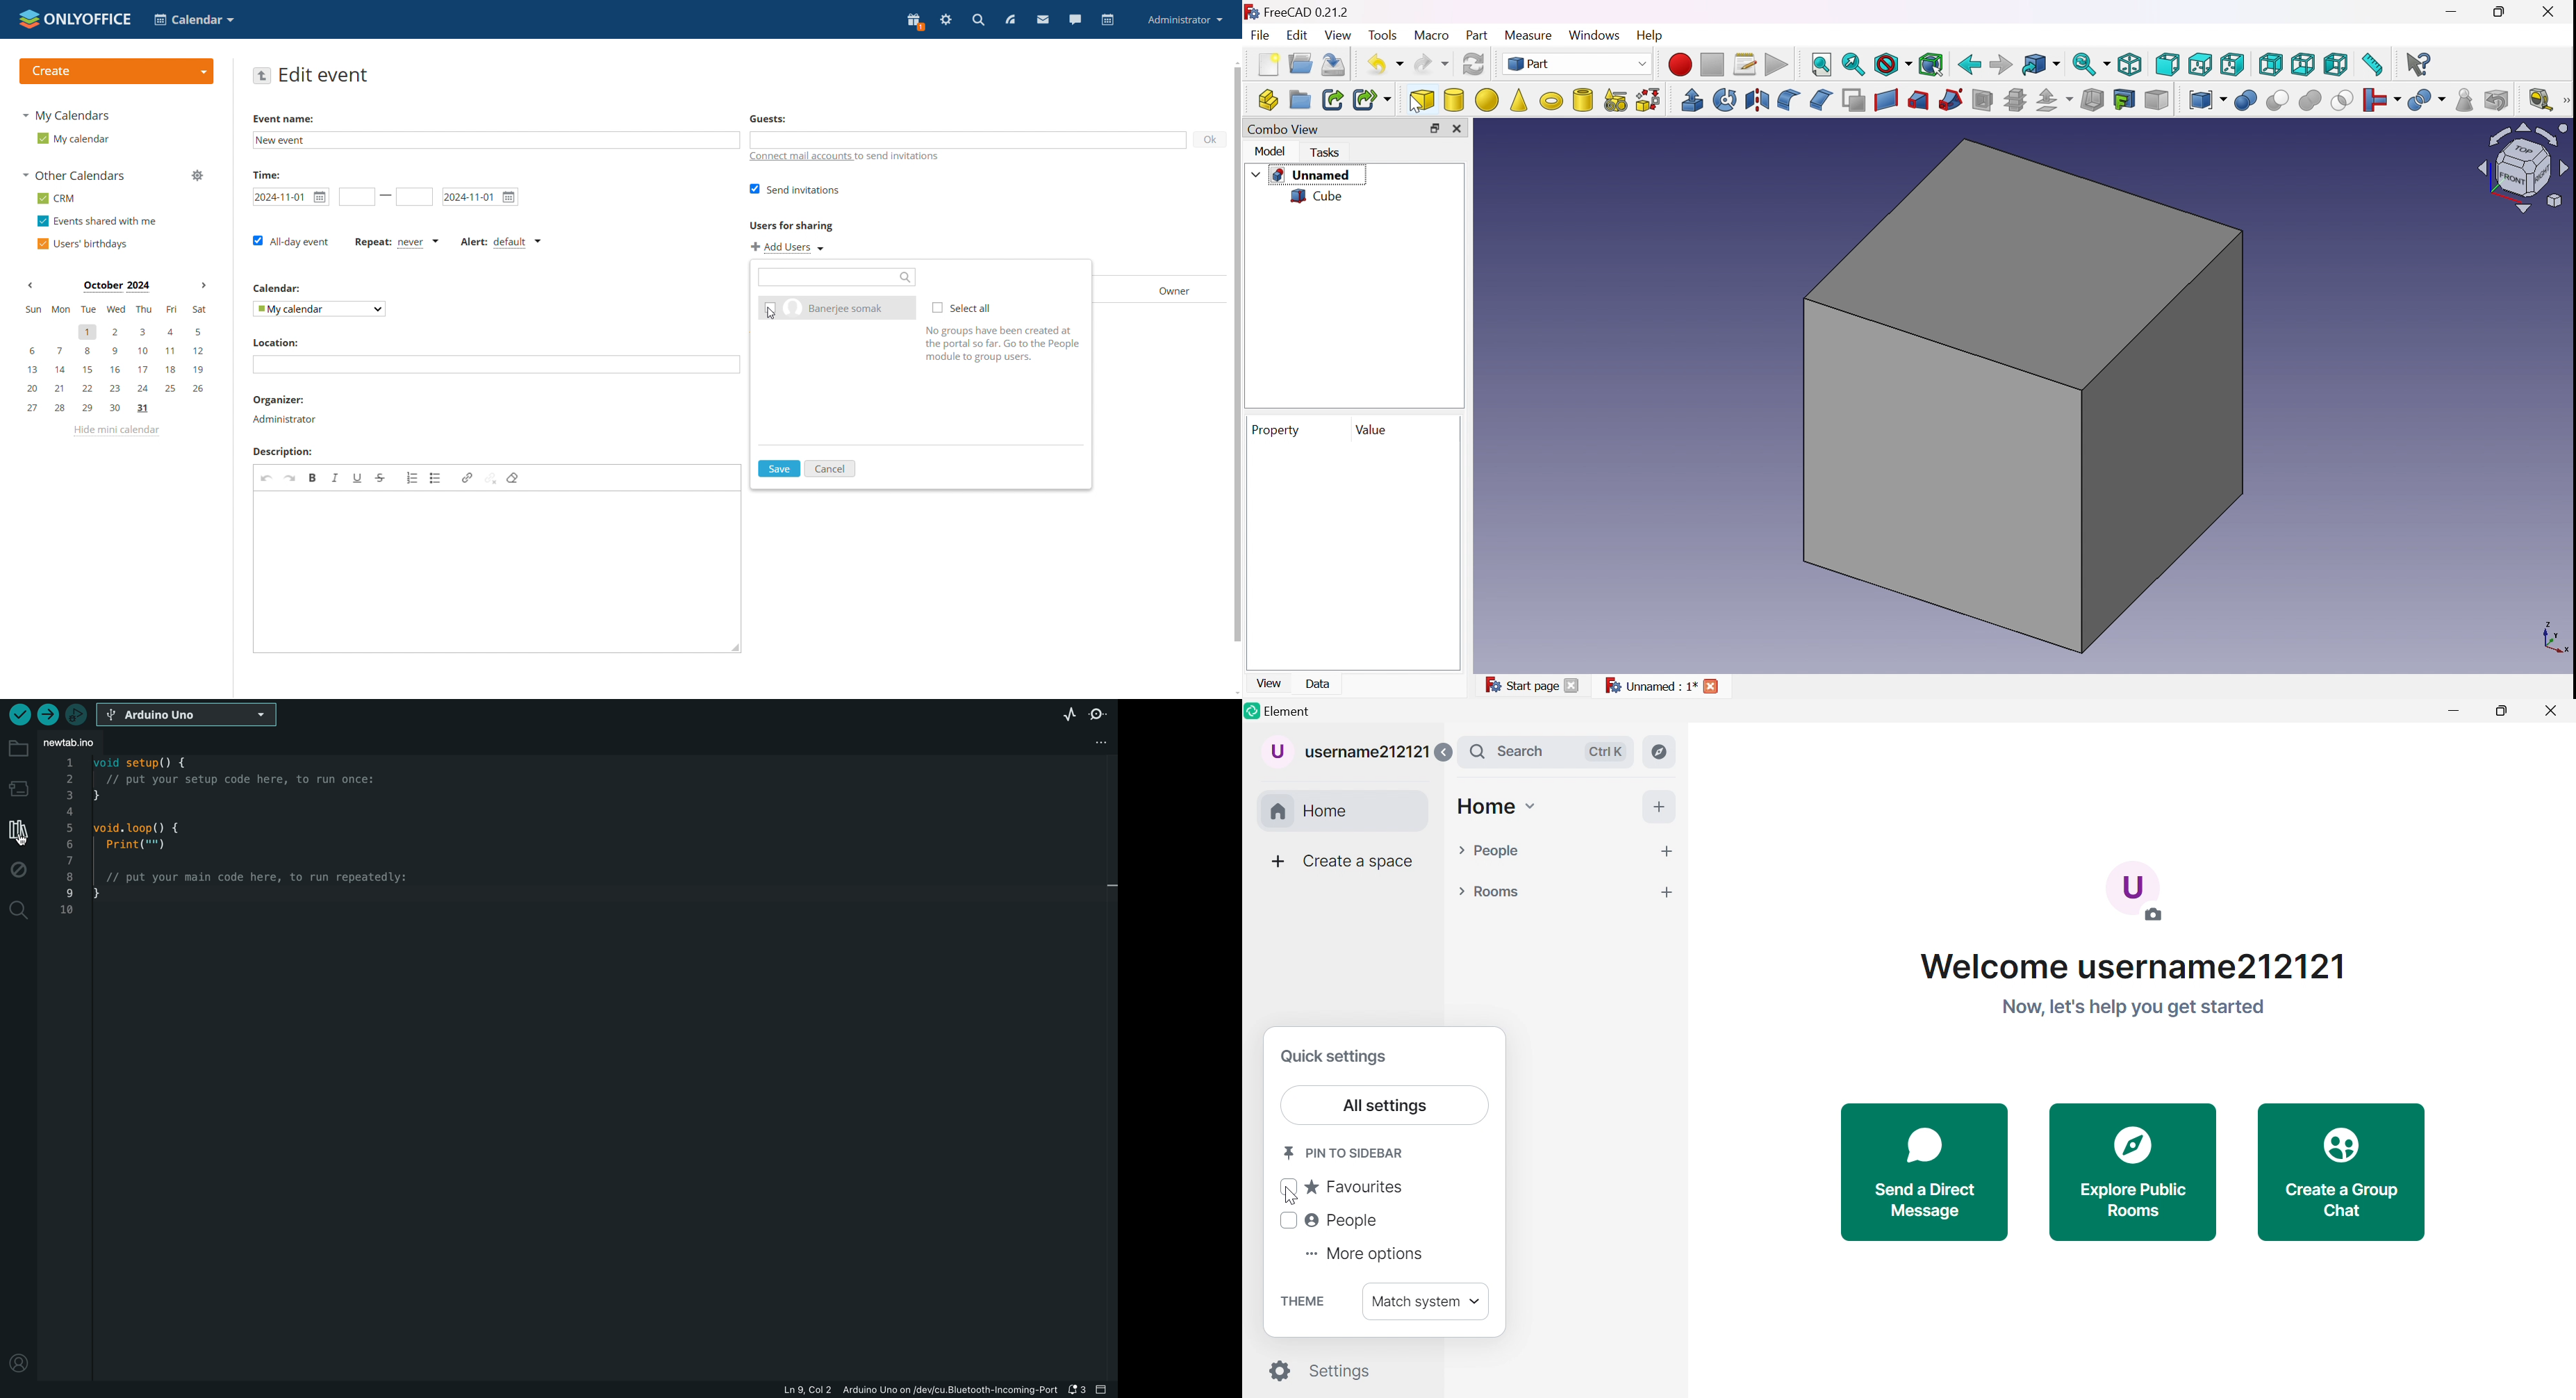 The image size is (2576, 1400). What do you see at coordinates (1659, 806) in the screenshot?
I see `More` at bounding box center [1659, 806].